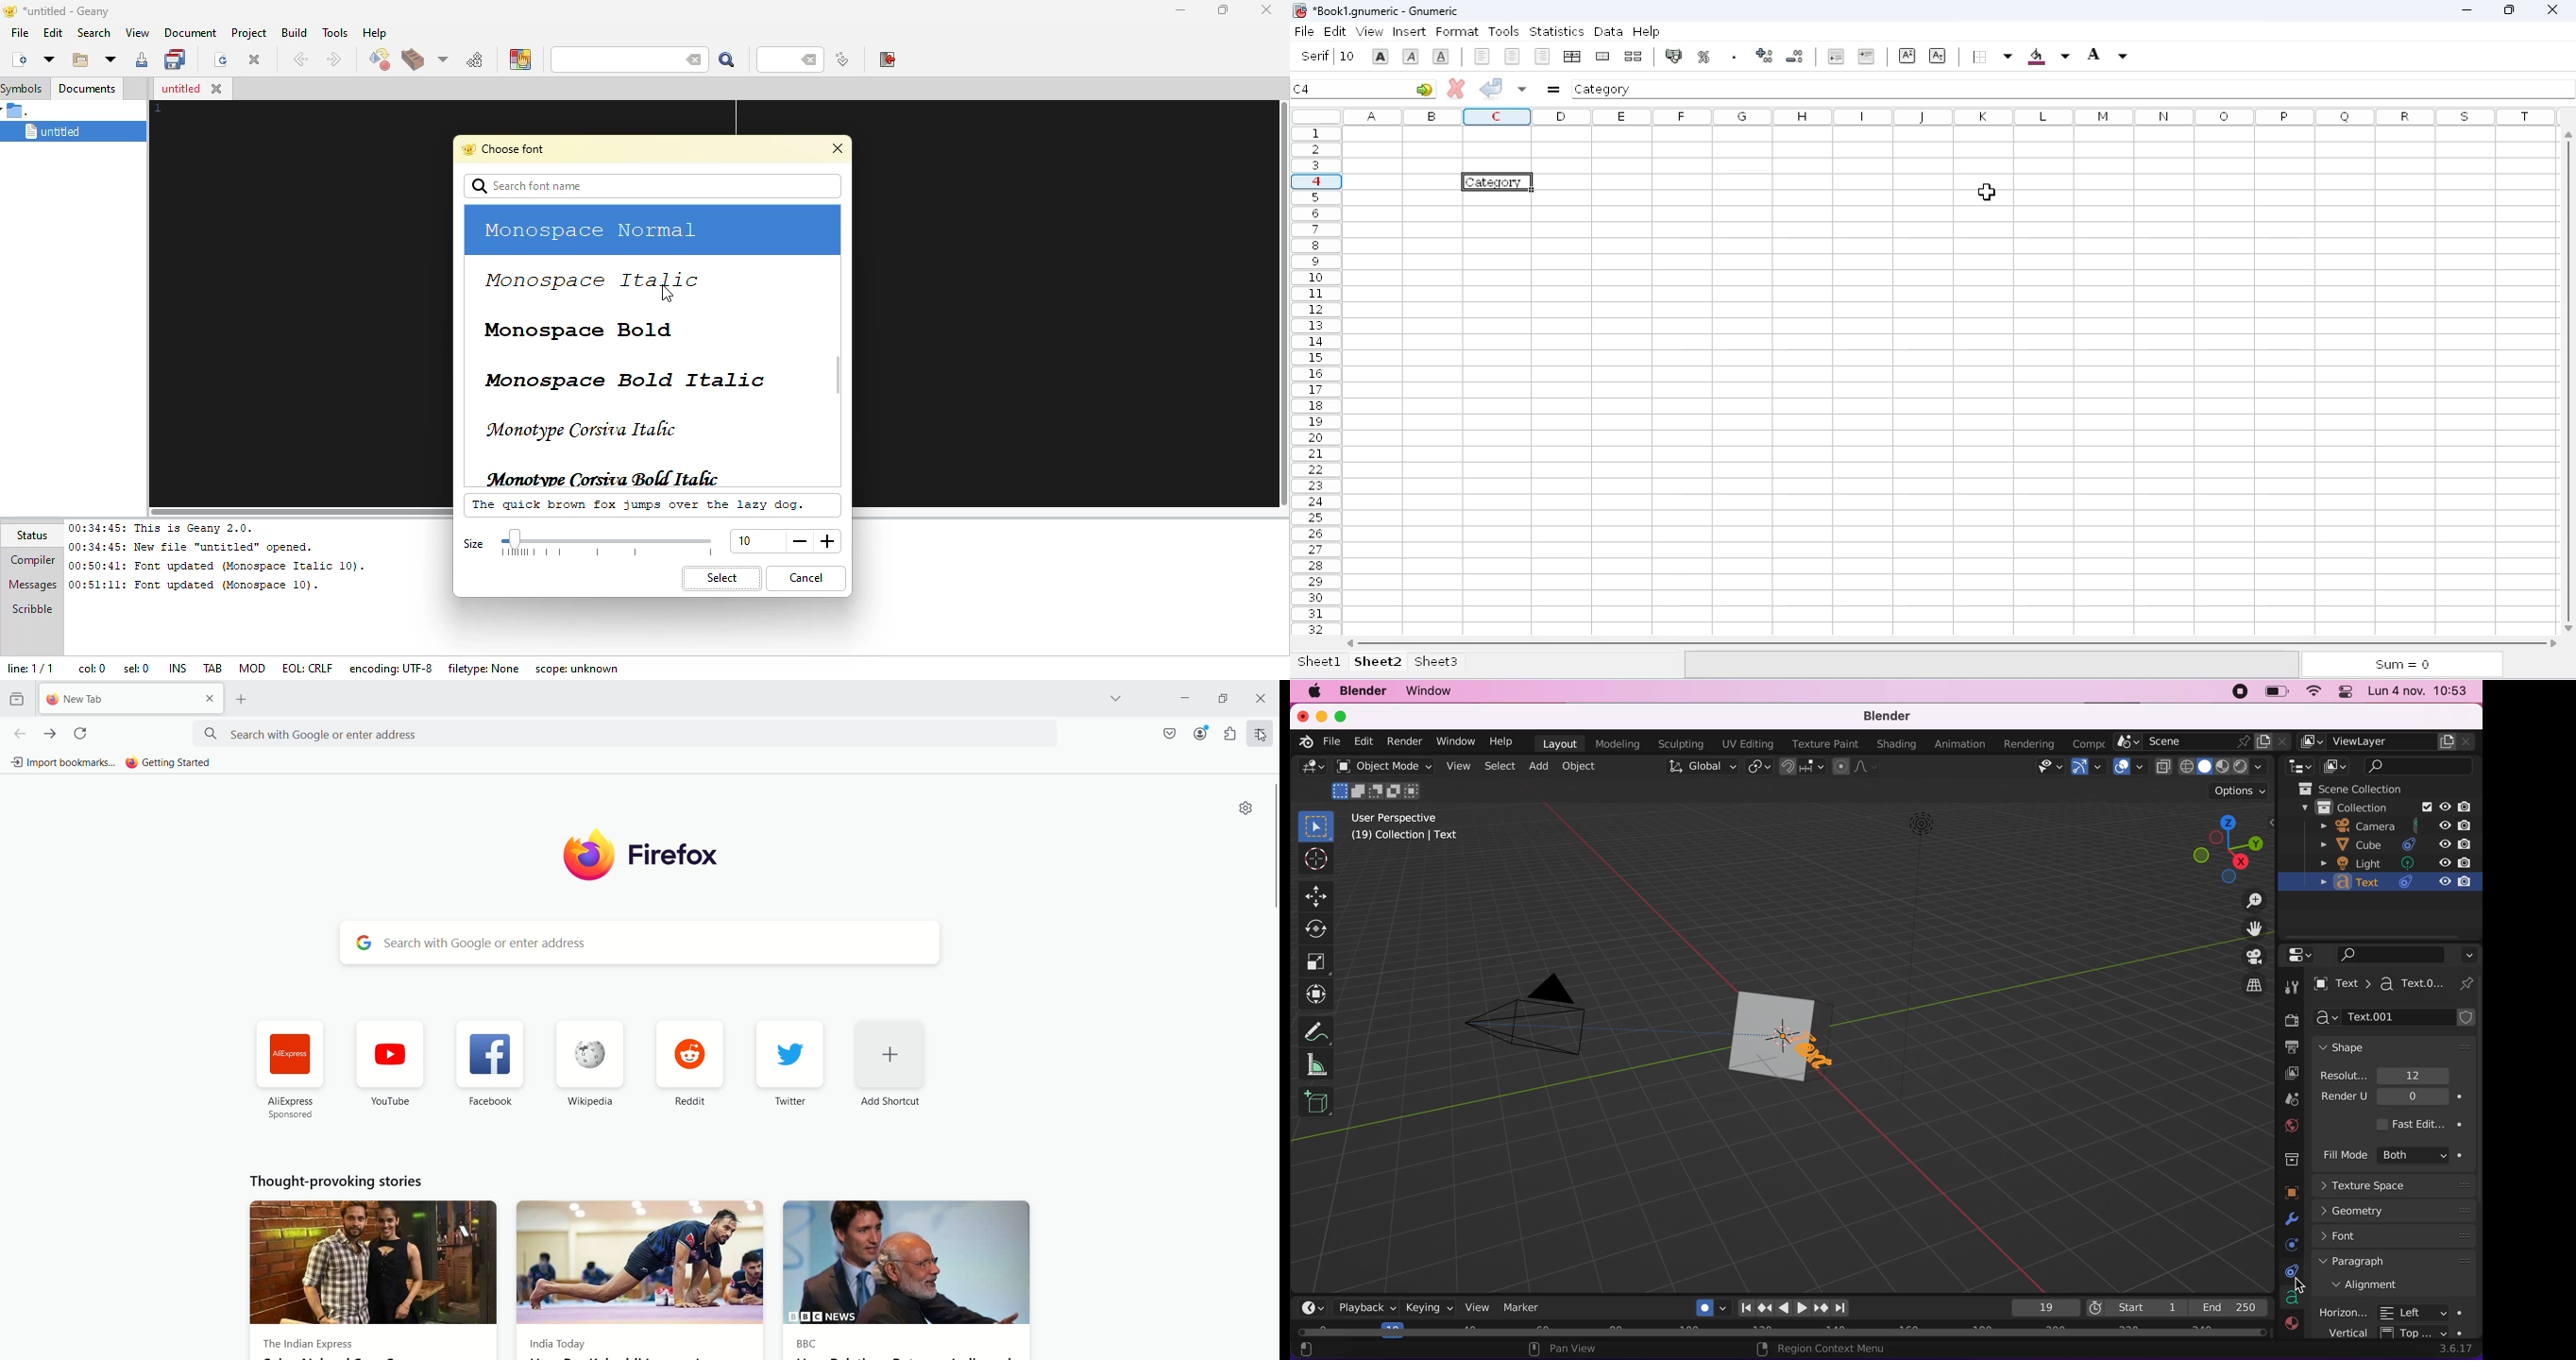 Image resolution: width=2576 pixels, height=1372 pixels. What do you see at coordinates (291, 1074) in the screenshot?
I see `AliExpress` at bounding box center [291, 1074].